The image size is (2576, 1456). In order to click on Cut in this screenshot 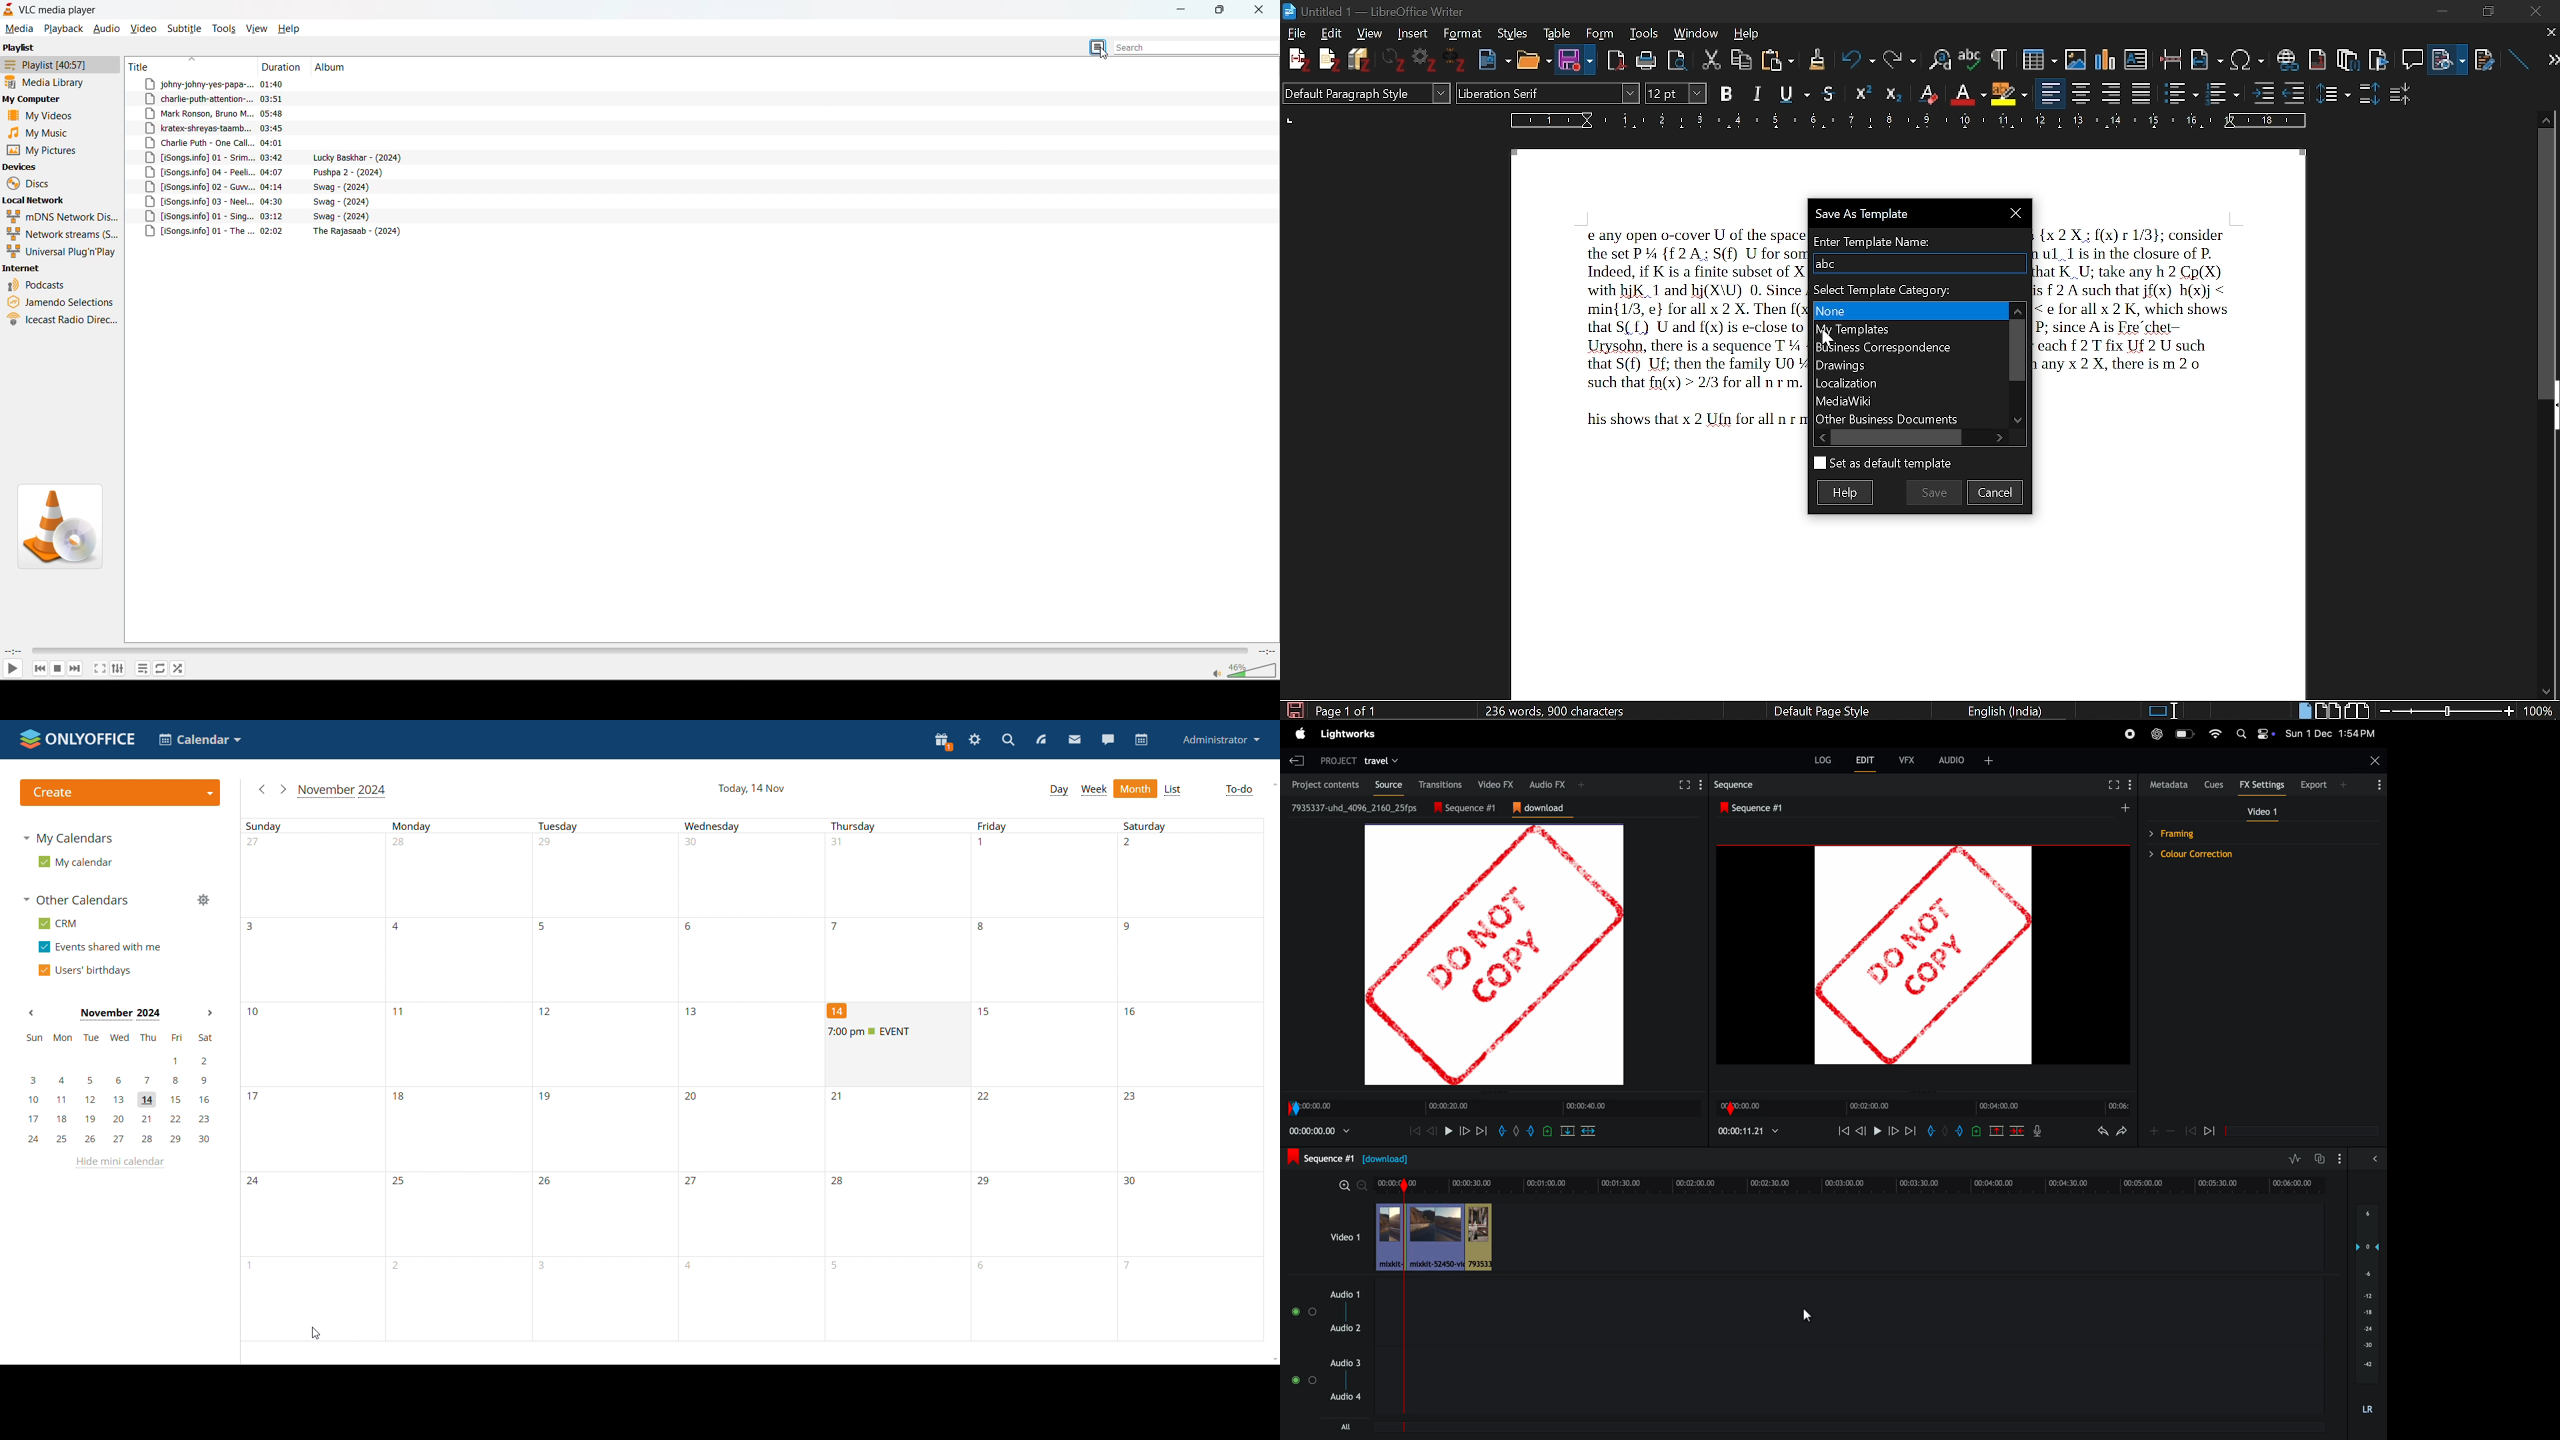, I will do `click(1713, 58)`.